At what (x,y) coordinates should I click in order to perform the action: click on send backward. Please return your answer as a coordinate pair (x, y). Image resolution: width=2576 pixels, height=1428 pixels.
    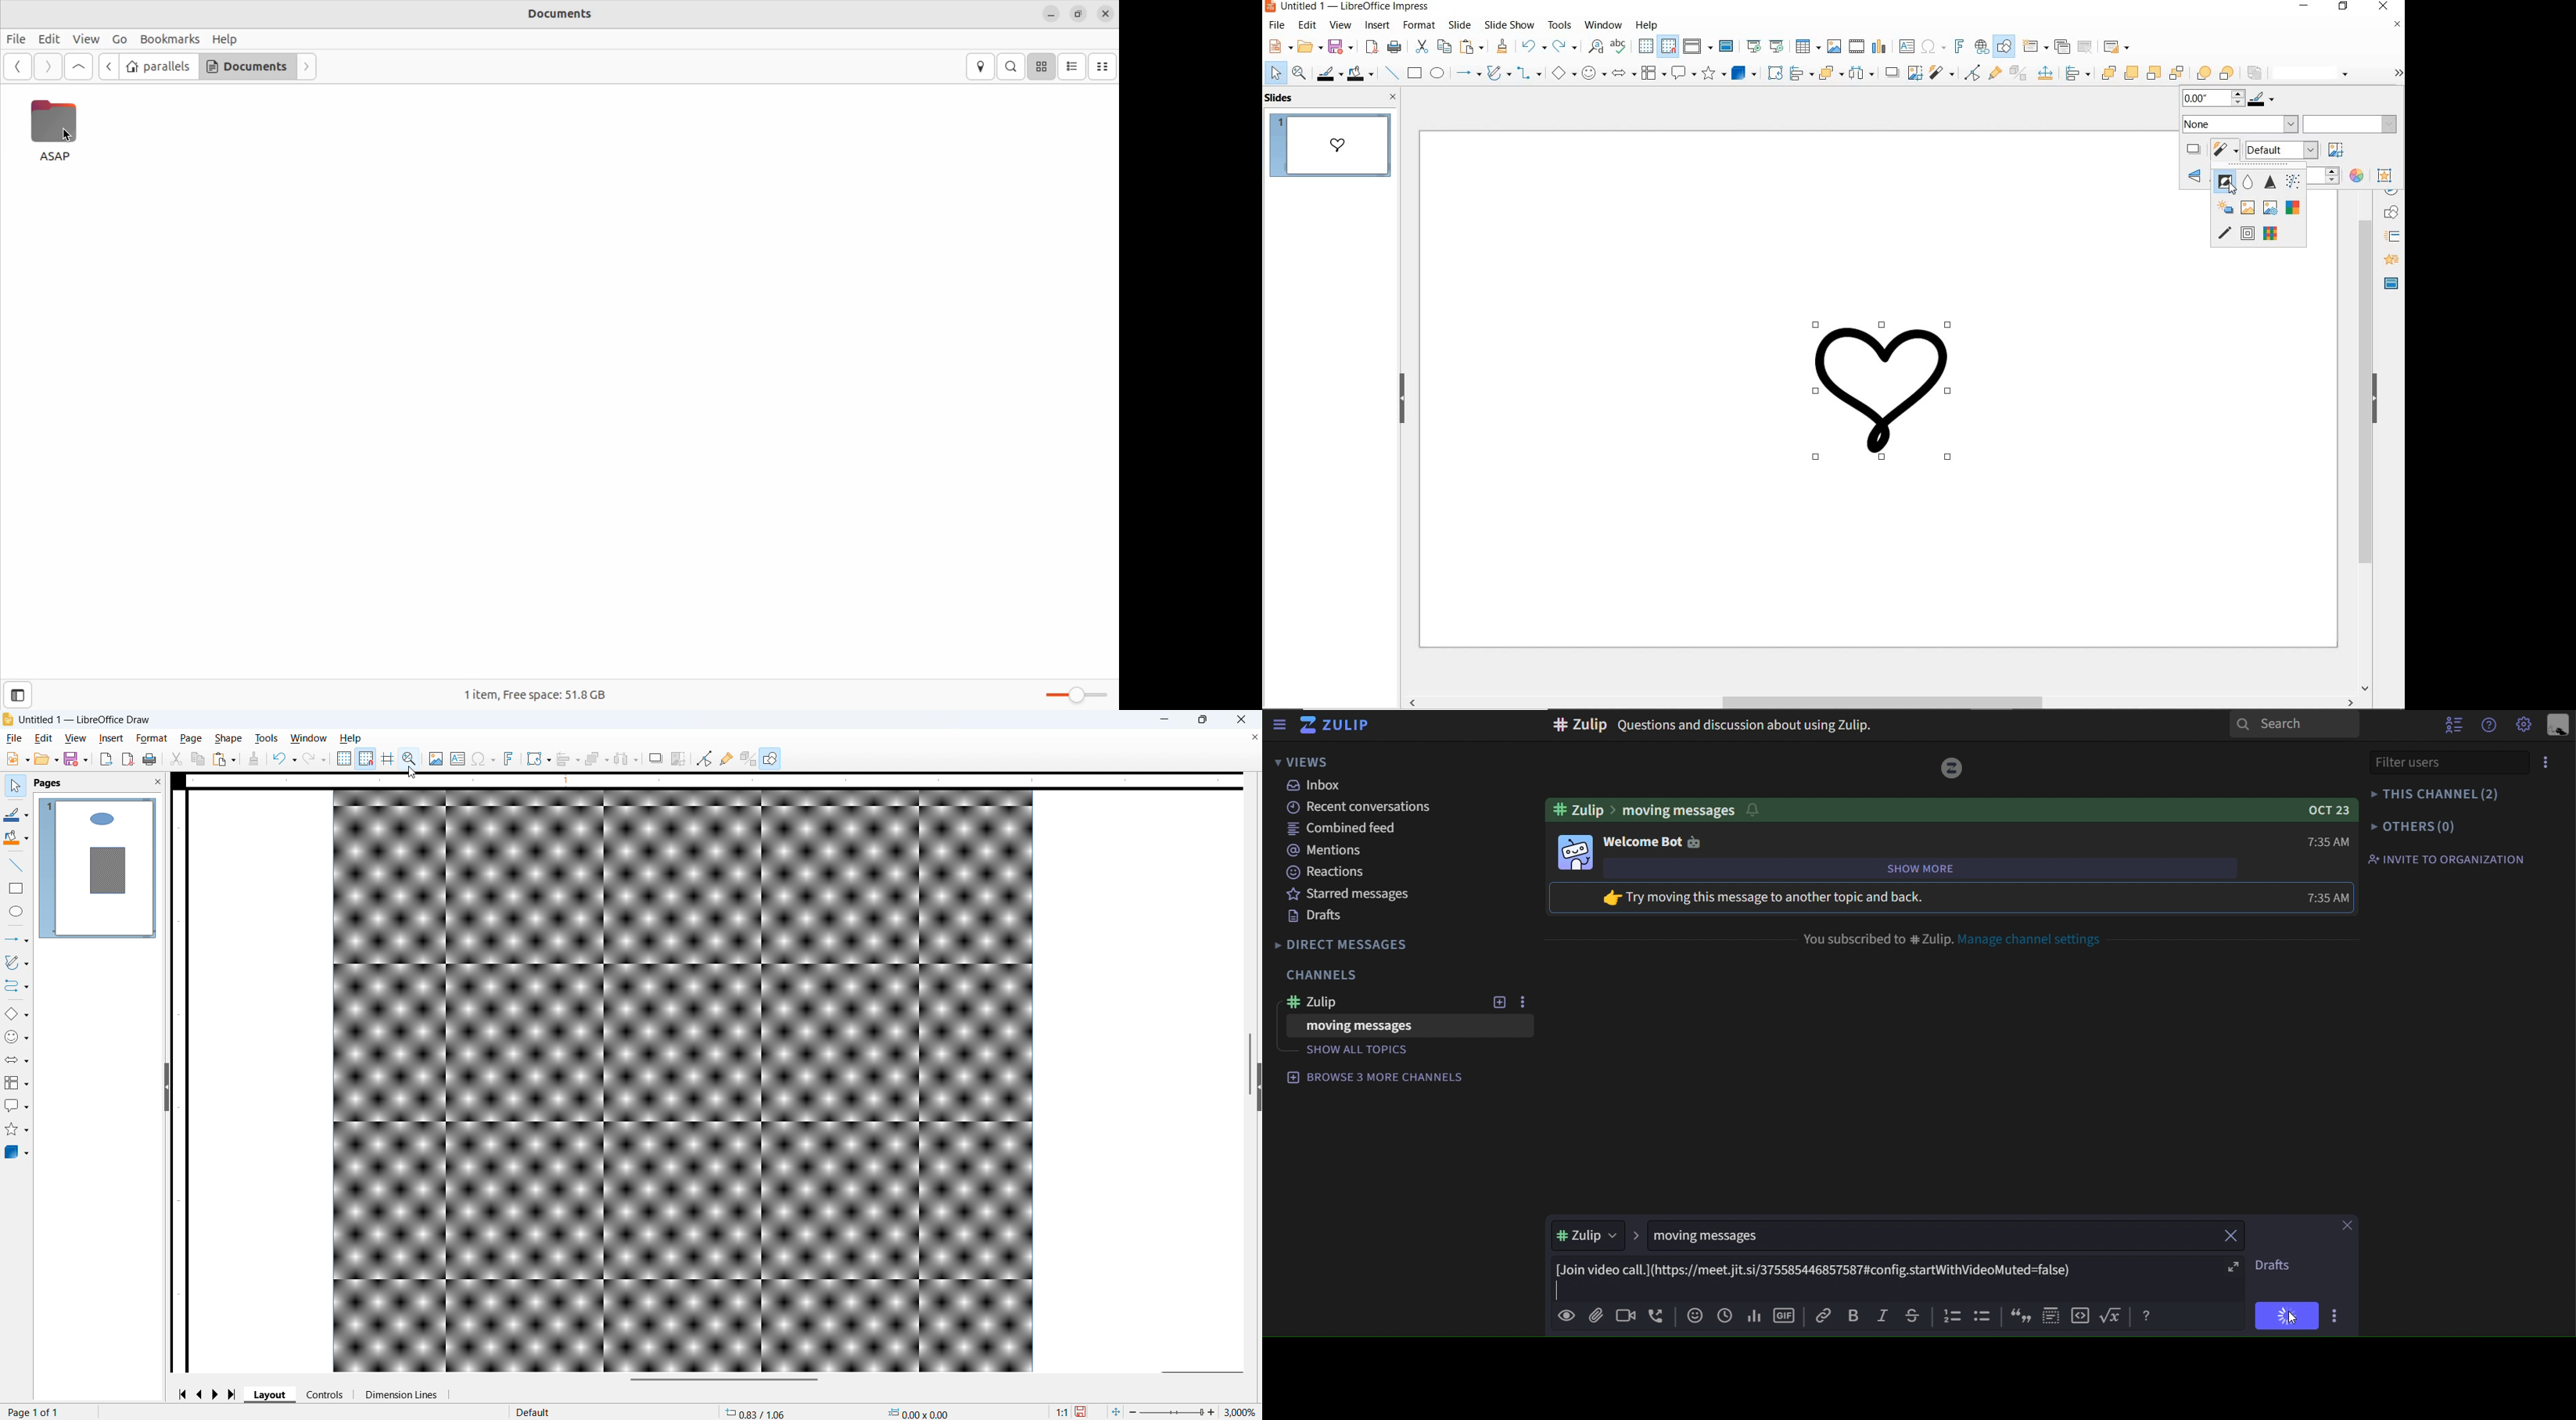
    Looking at the image, I should click on (2153, 73).